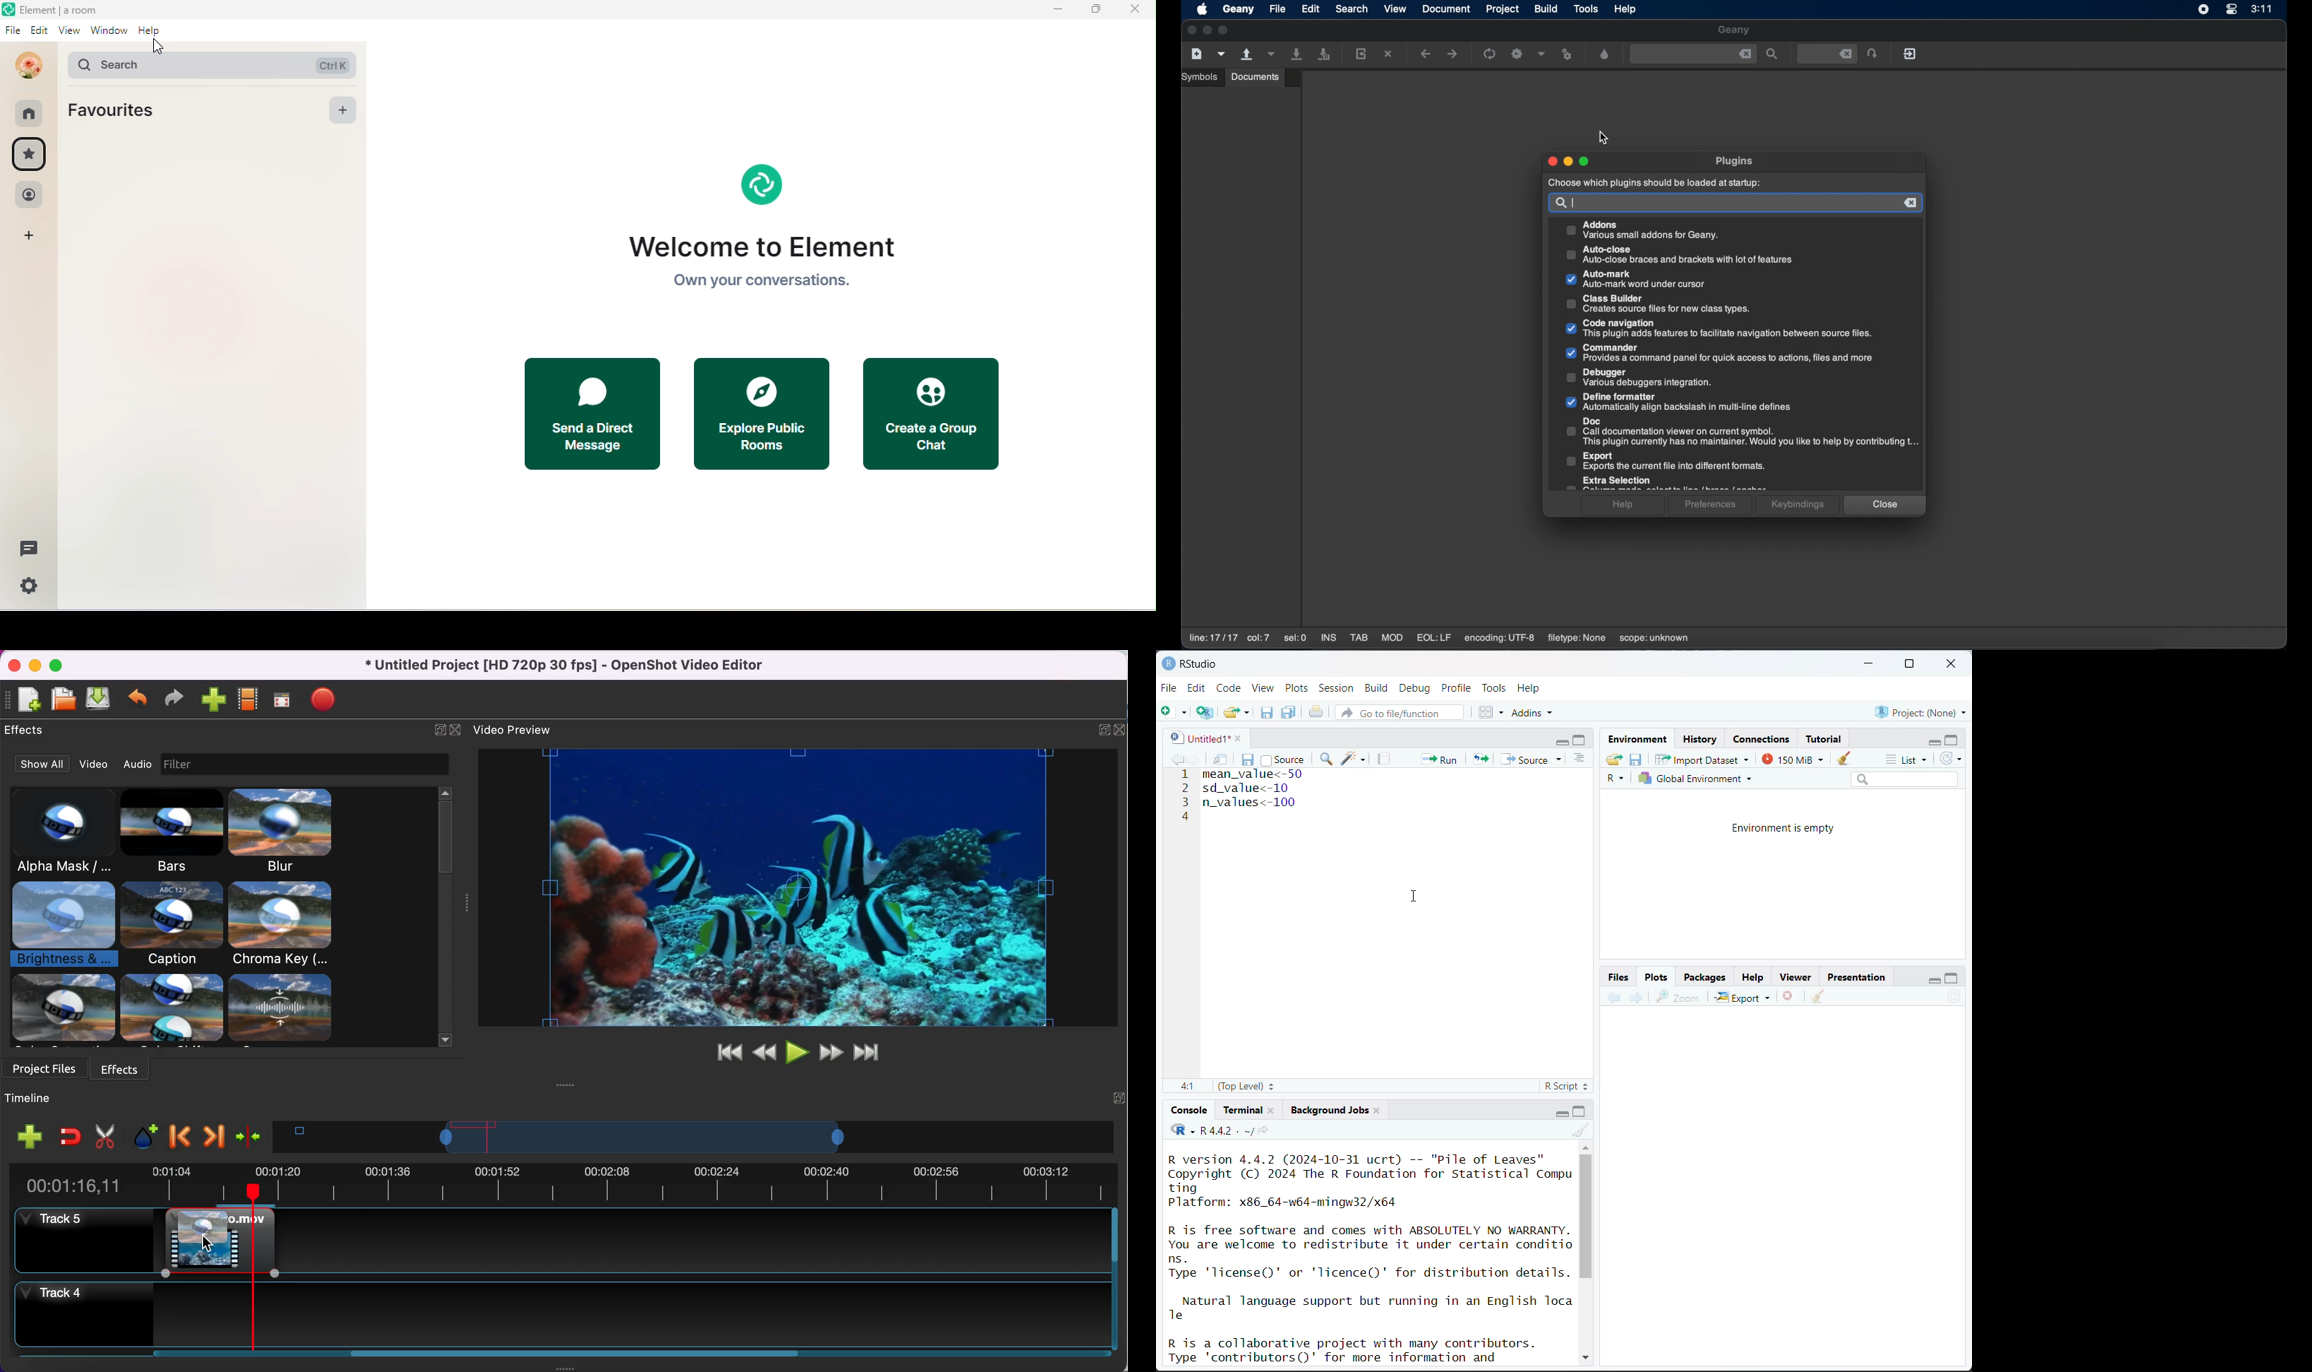 Image resolution: width=2324 pixels, height=1372 pixels. I want to click on other effects, so click(178, 1010).